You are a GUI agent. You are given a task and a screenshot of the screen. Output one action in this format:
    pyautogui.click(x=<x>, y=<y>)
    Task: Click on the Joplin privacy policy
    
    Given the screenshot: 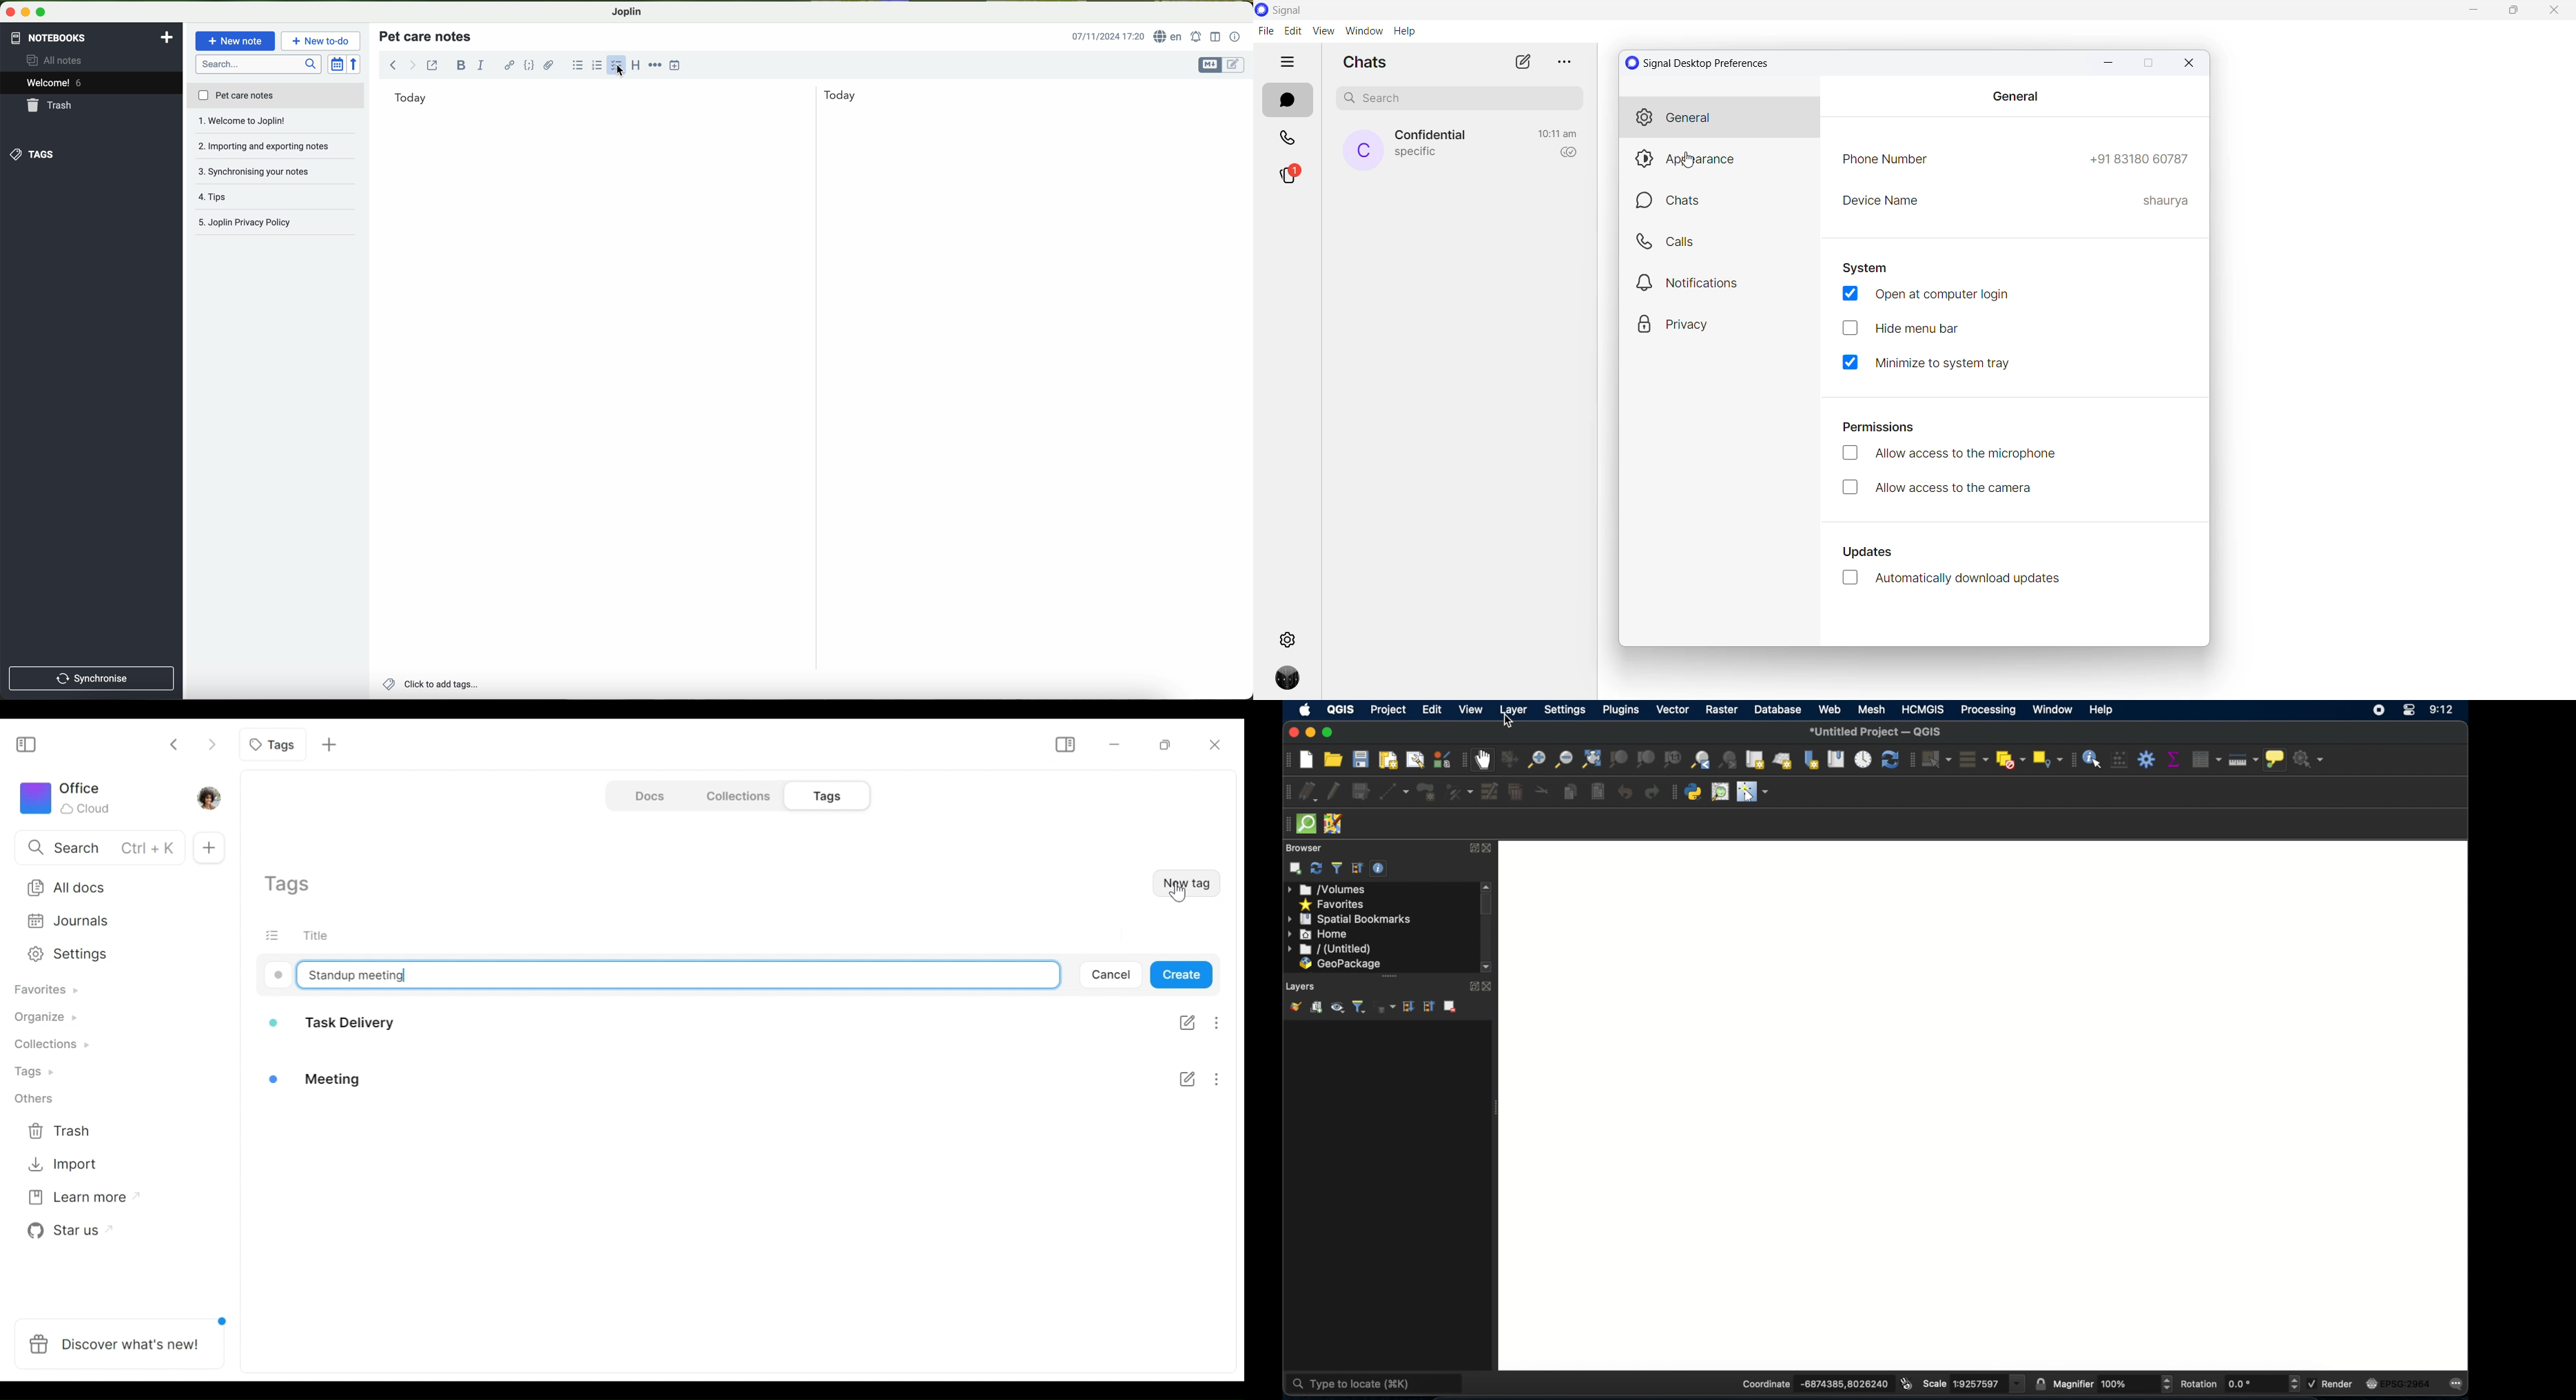 What is the action you would take?
    pyautogui.click(x=276, y=197)
    